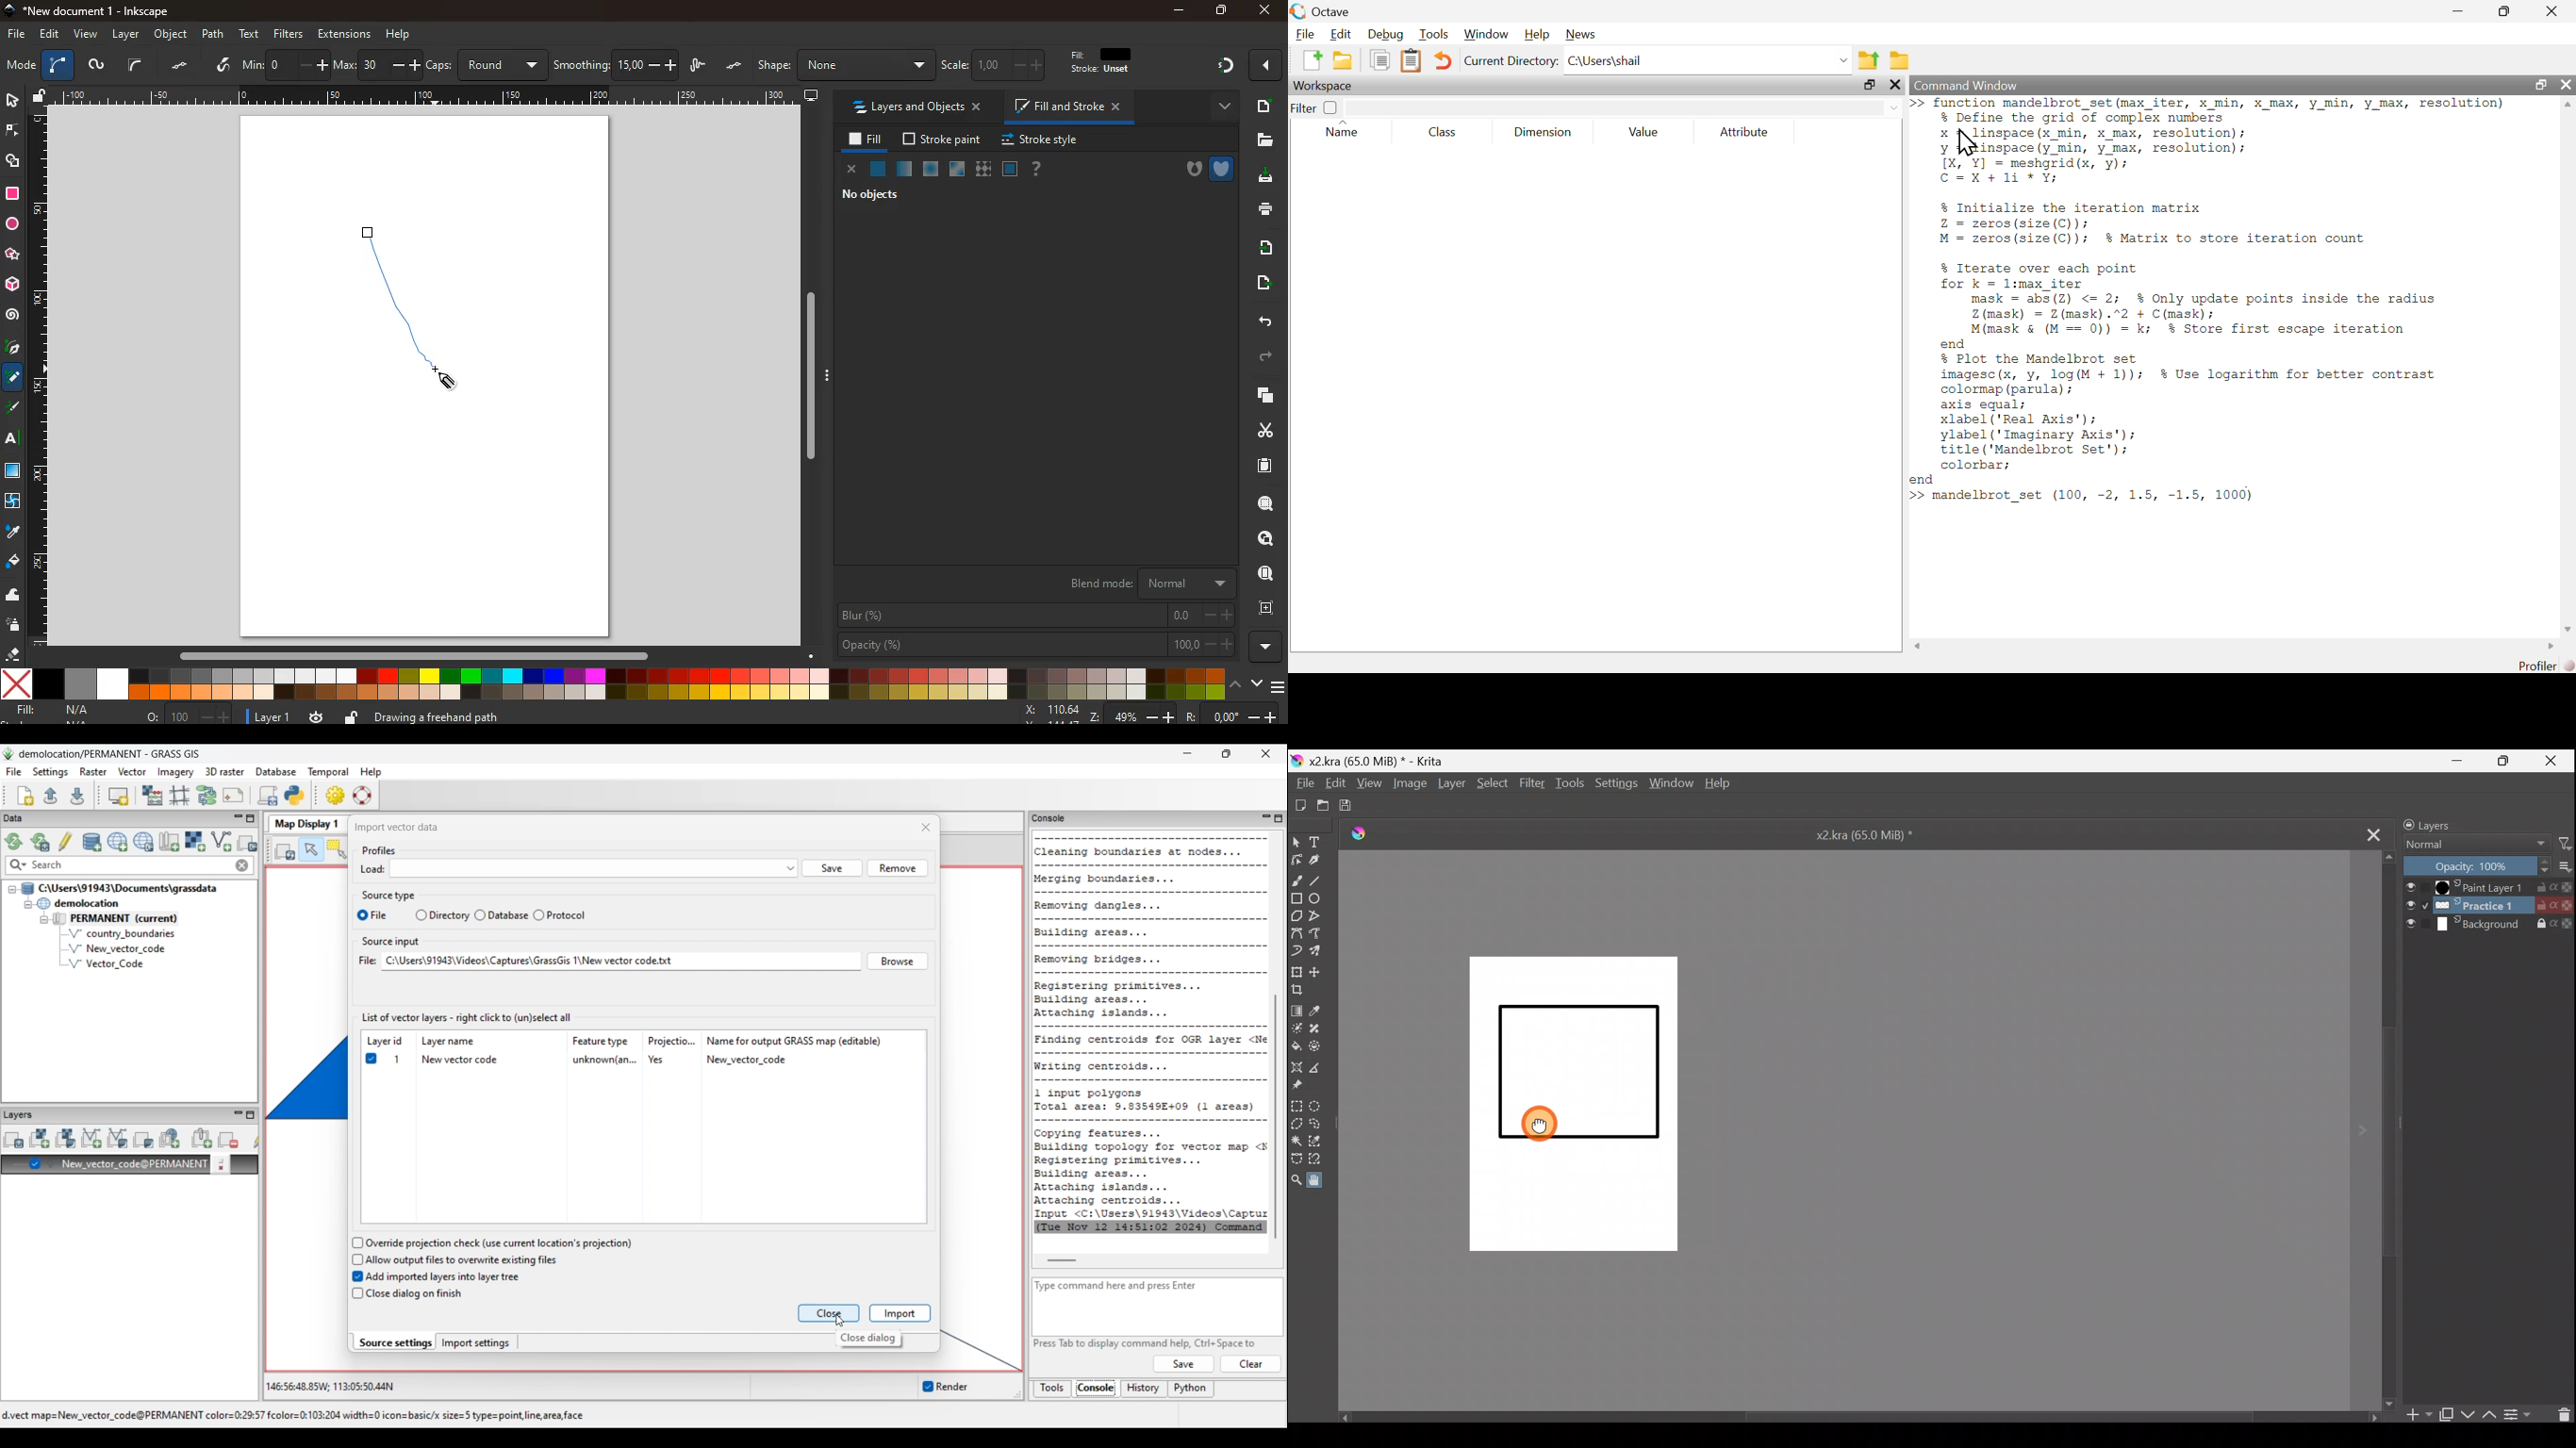 This screenshot has width=2576, height=1456. I want to click on Window, so click(1485, 35).